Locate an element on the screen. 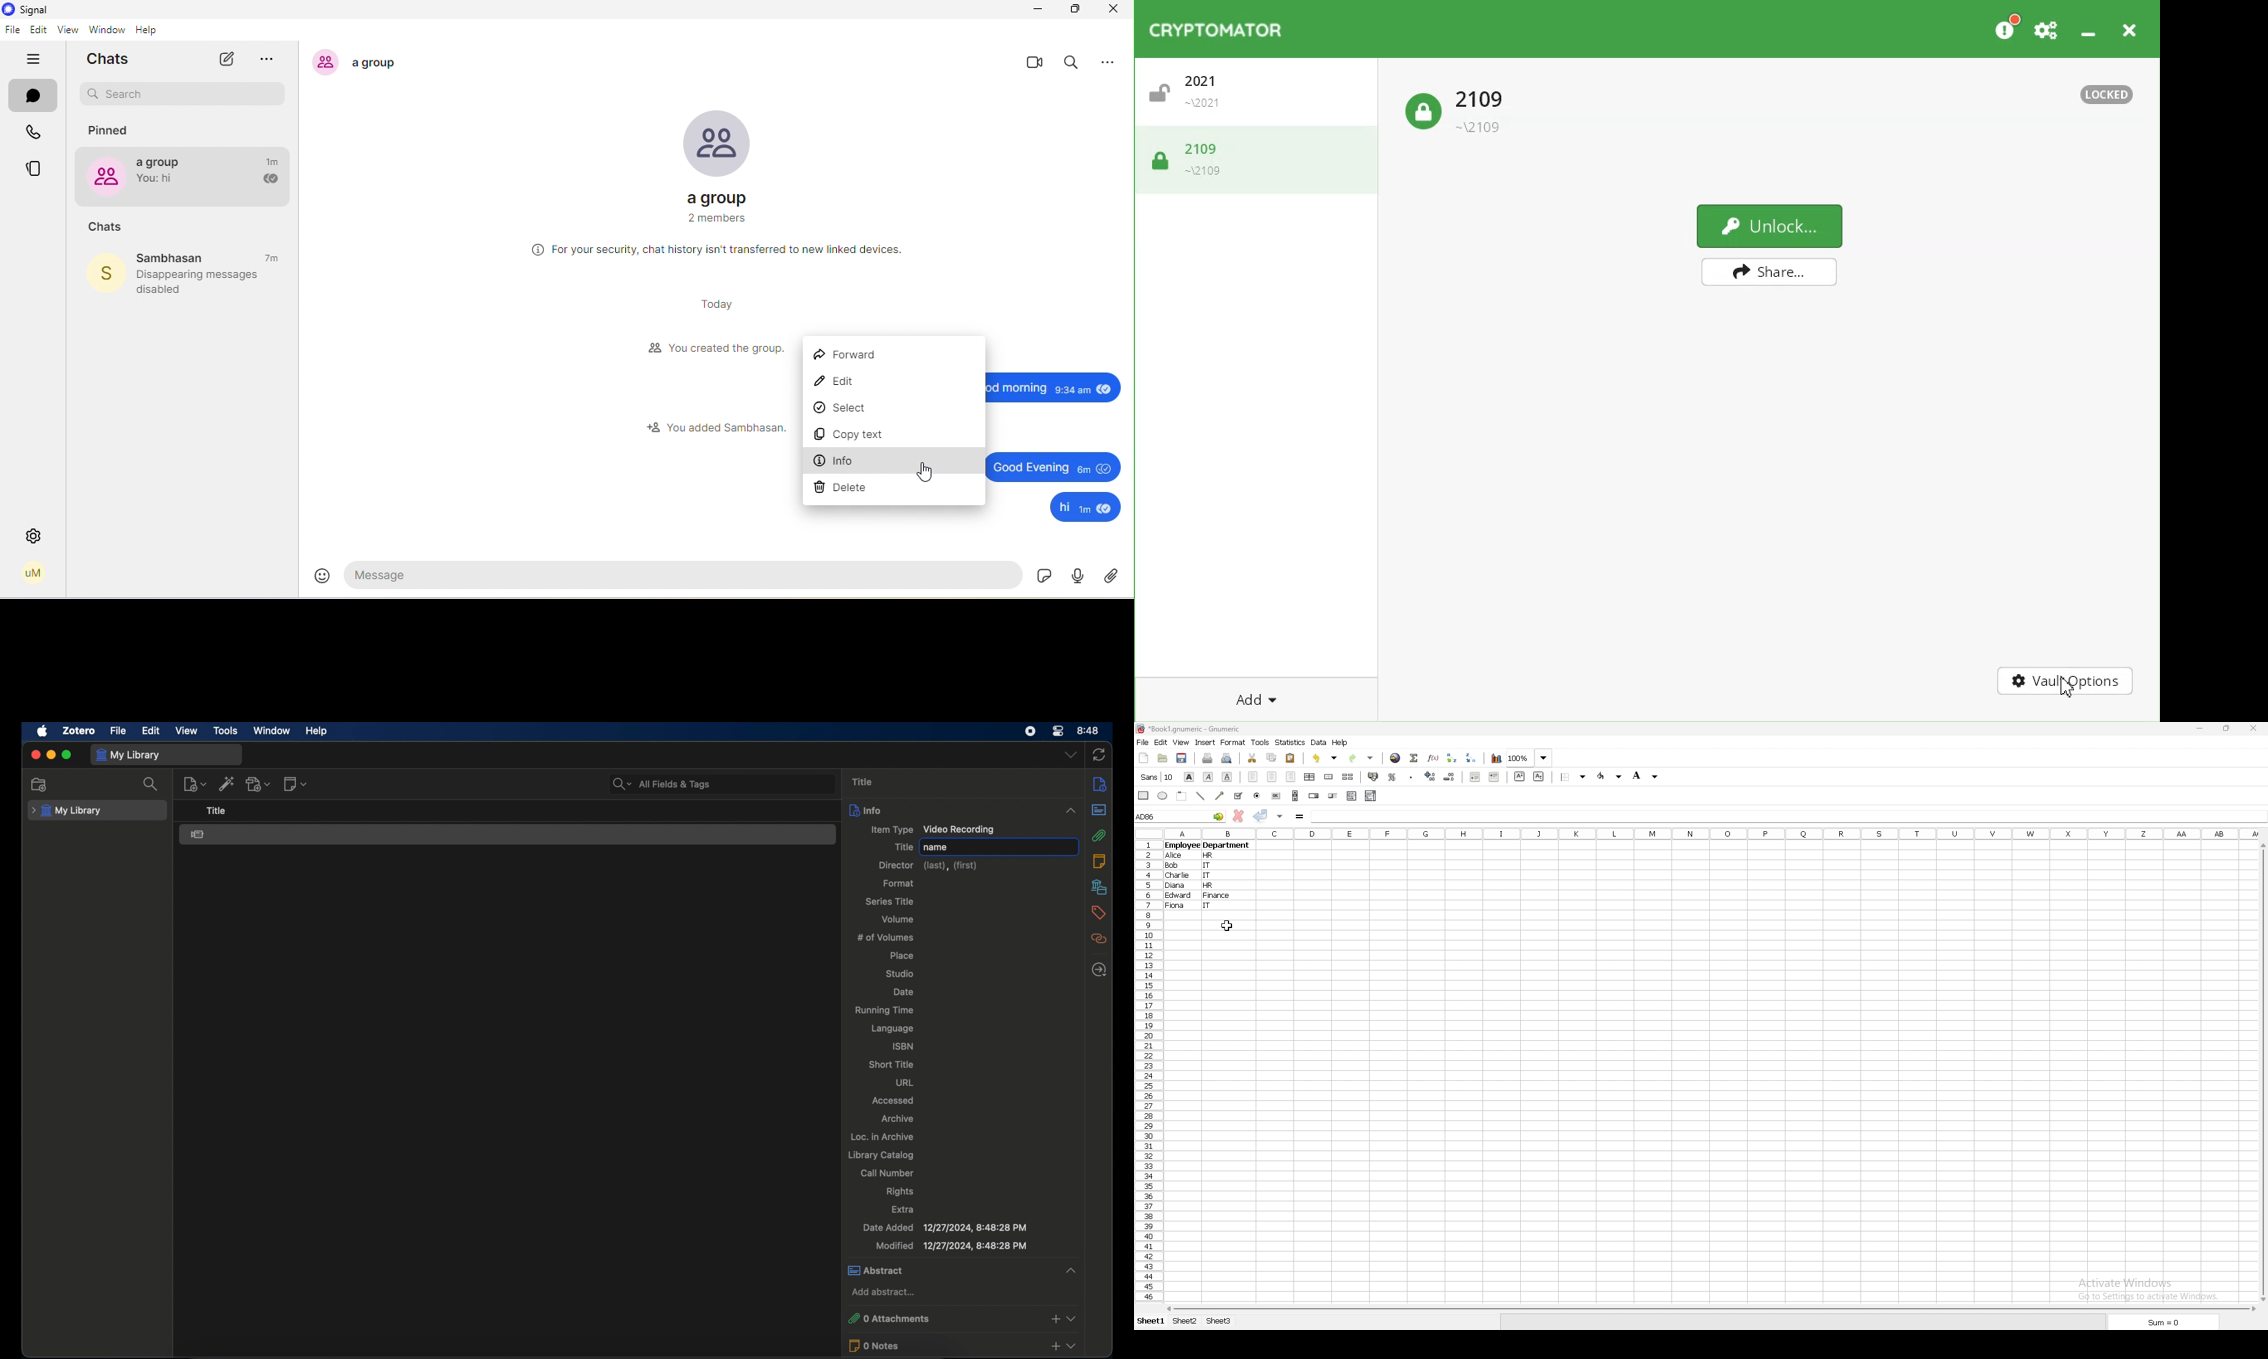 The height and width of the screenshot is (1372, 2268). new item is located at coordinates (194, 784).